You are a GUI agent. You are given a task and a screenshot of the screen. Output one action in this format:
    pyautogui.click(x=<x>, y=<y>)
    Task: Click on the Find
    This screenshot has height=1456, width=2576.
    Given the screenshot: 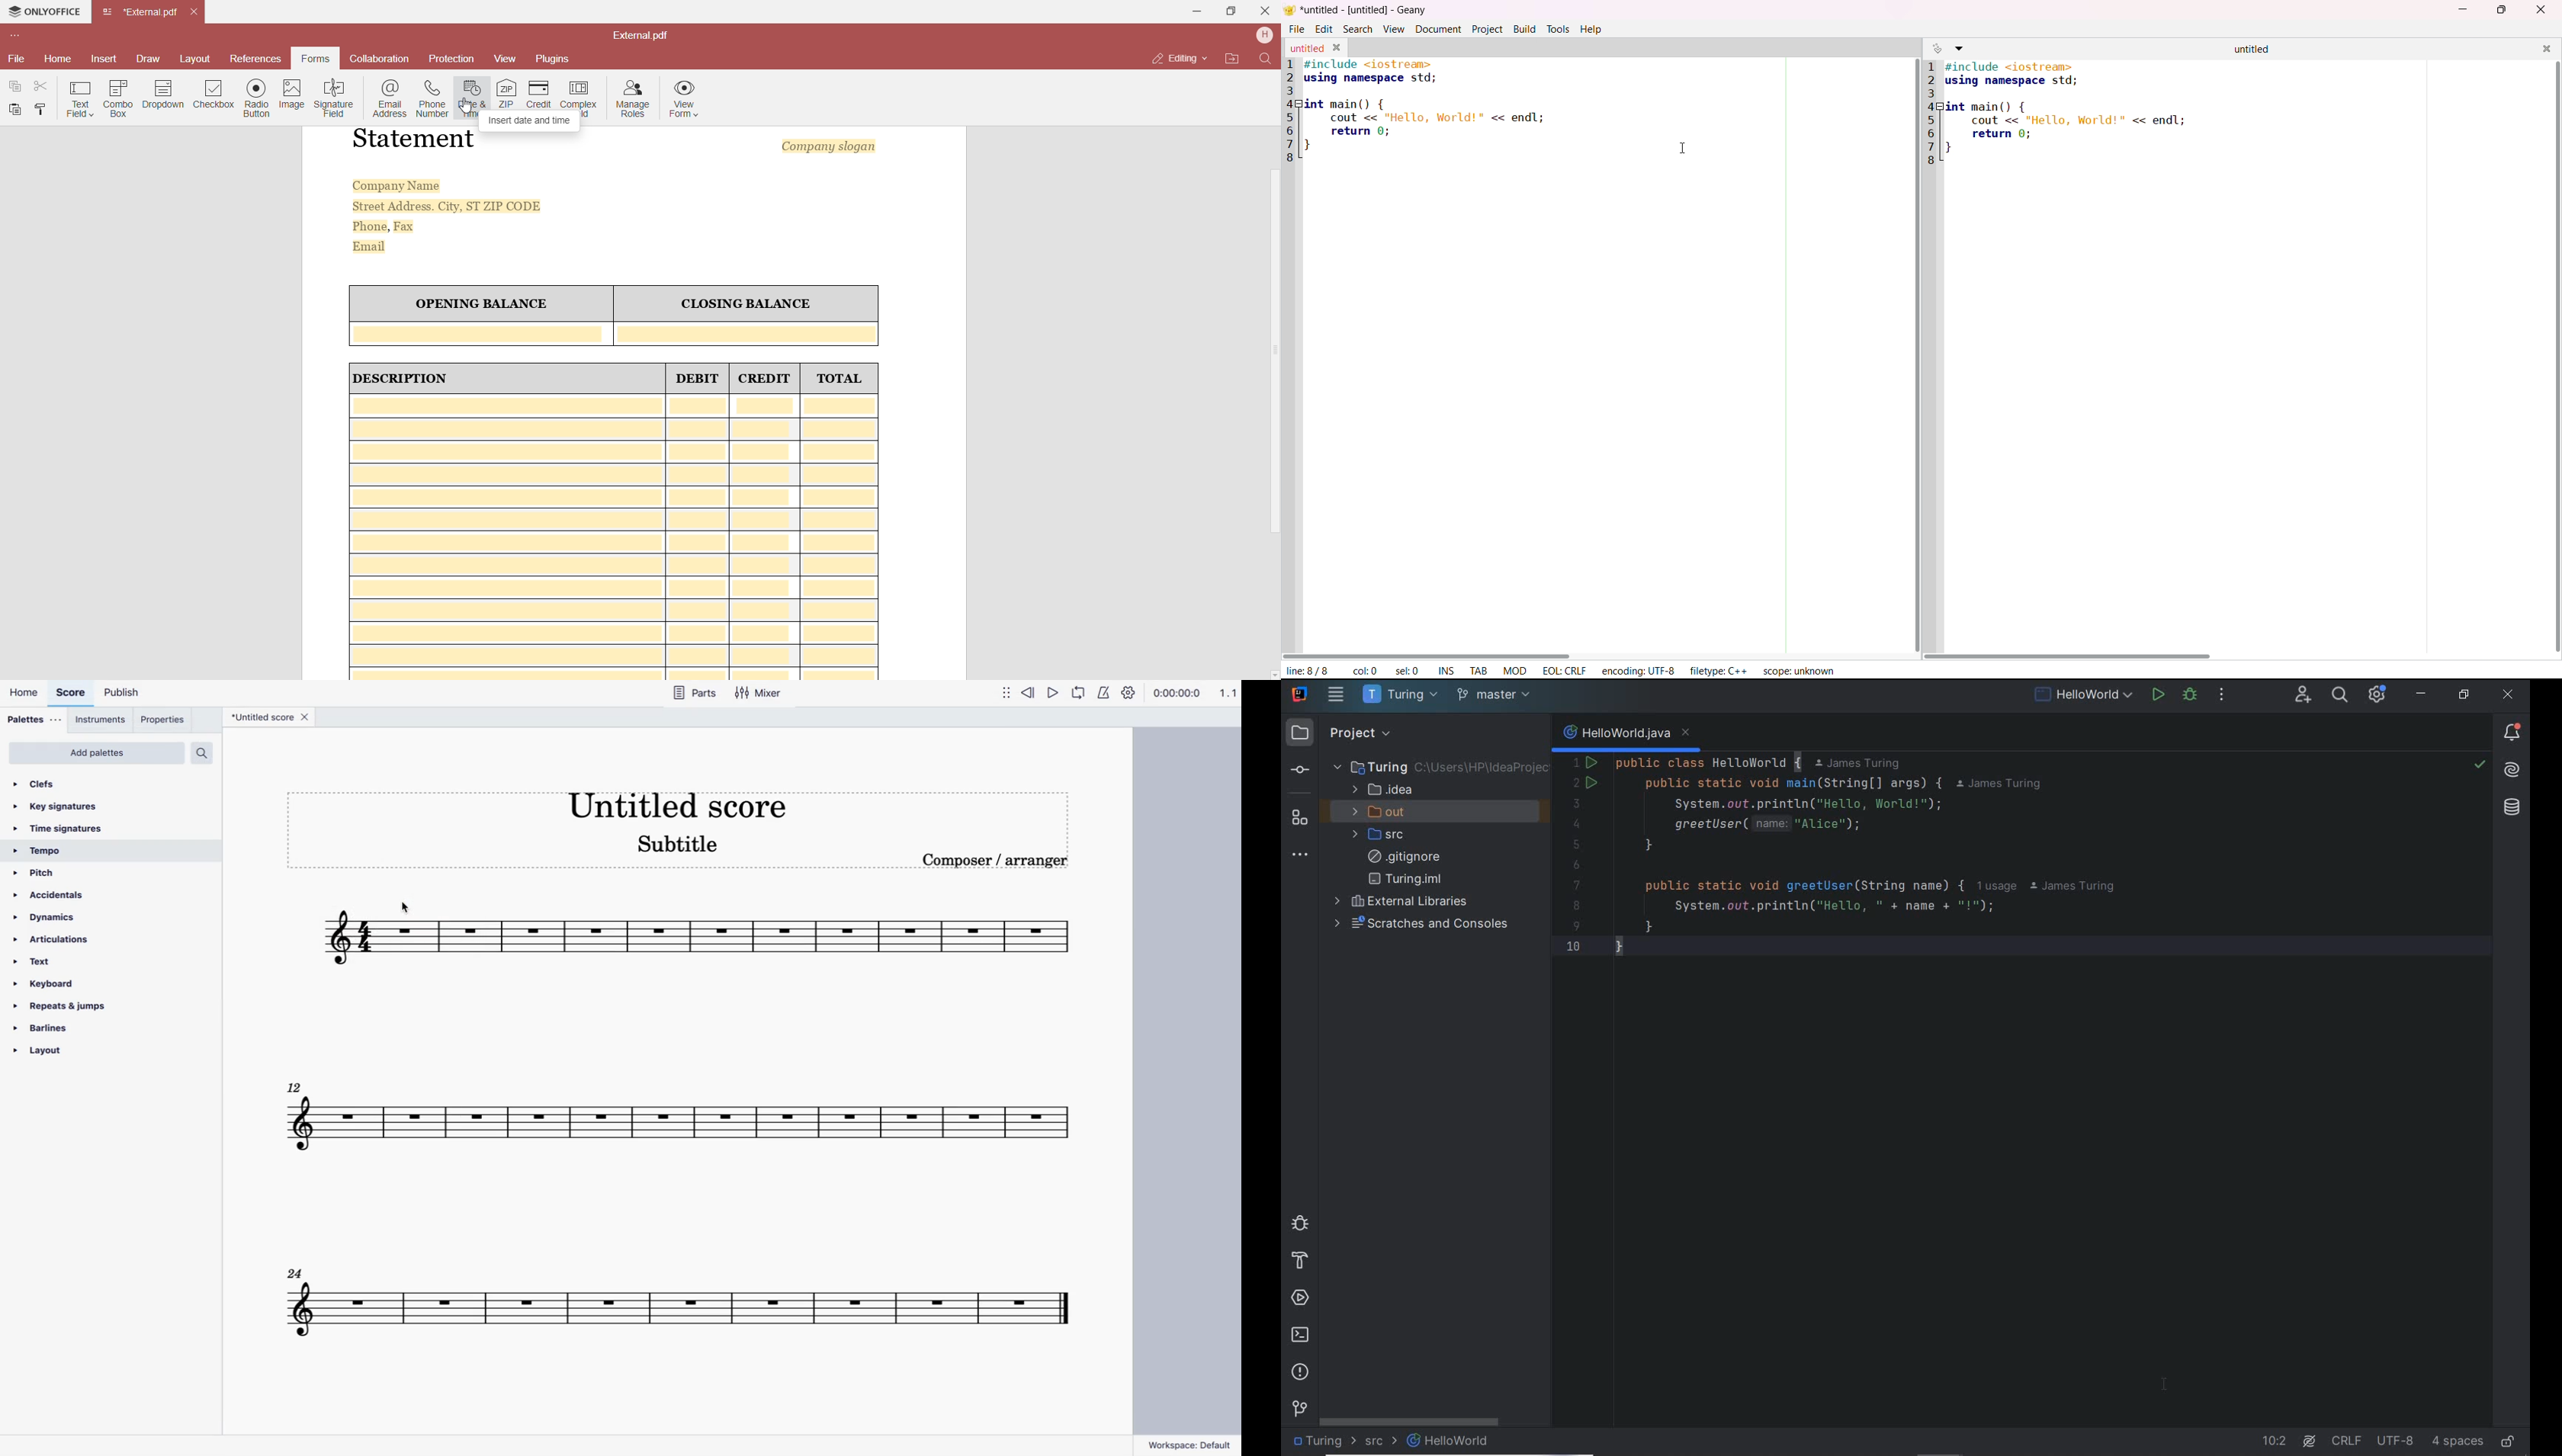 What is the action you would take?
    pyautogui.click(x=1266, y=59)
    